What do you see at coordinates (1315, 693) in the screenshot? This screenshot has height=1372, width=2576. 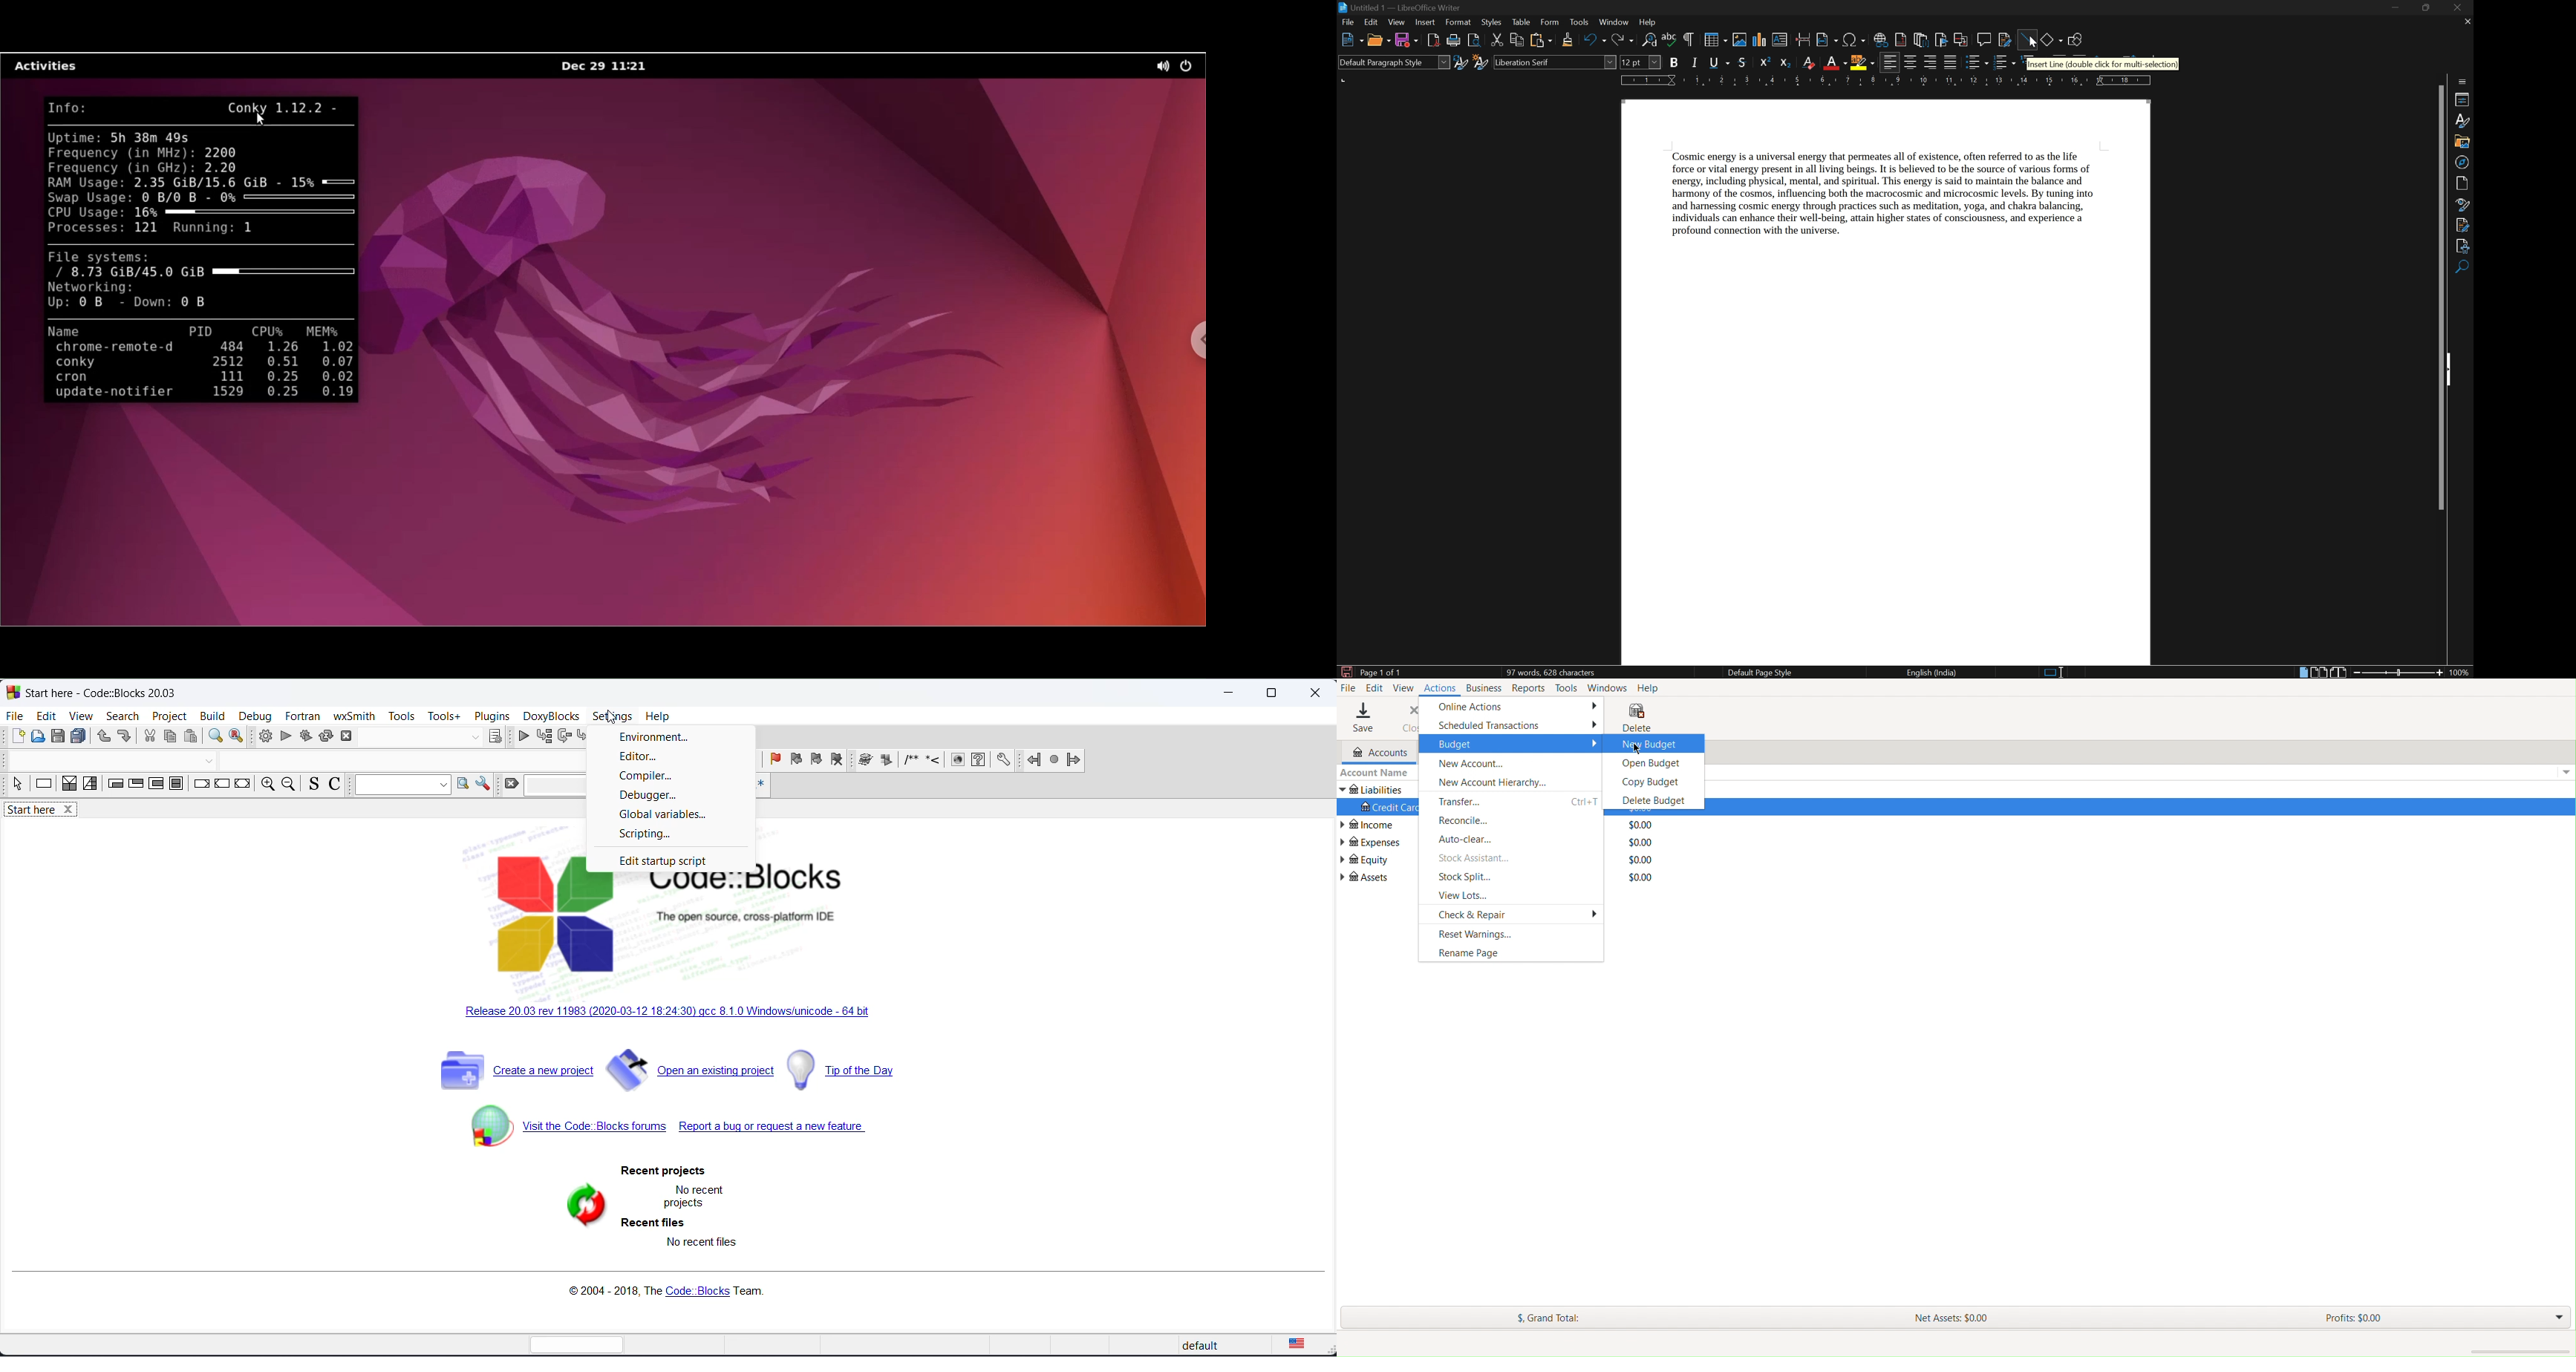 I see `close` at bounding box center [1315, 693].